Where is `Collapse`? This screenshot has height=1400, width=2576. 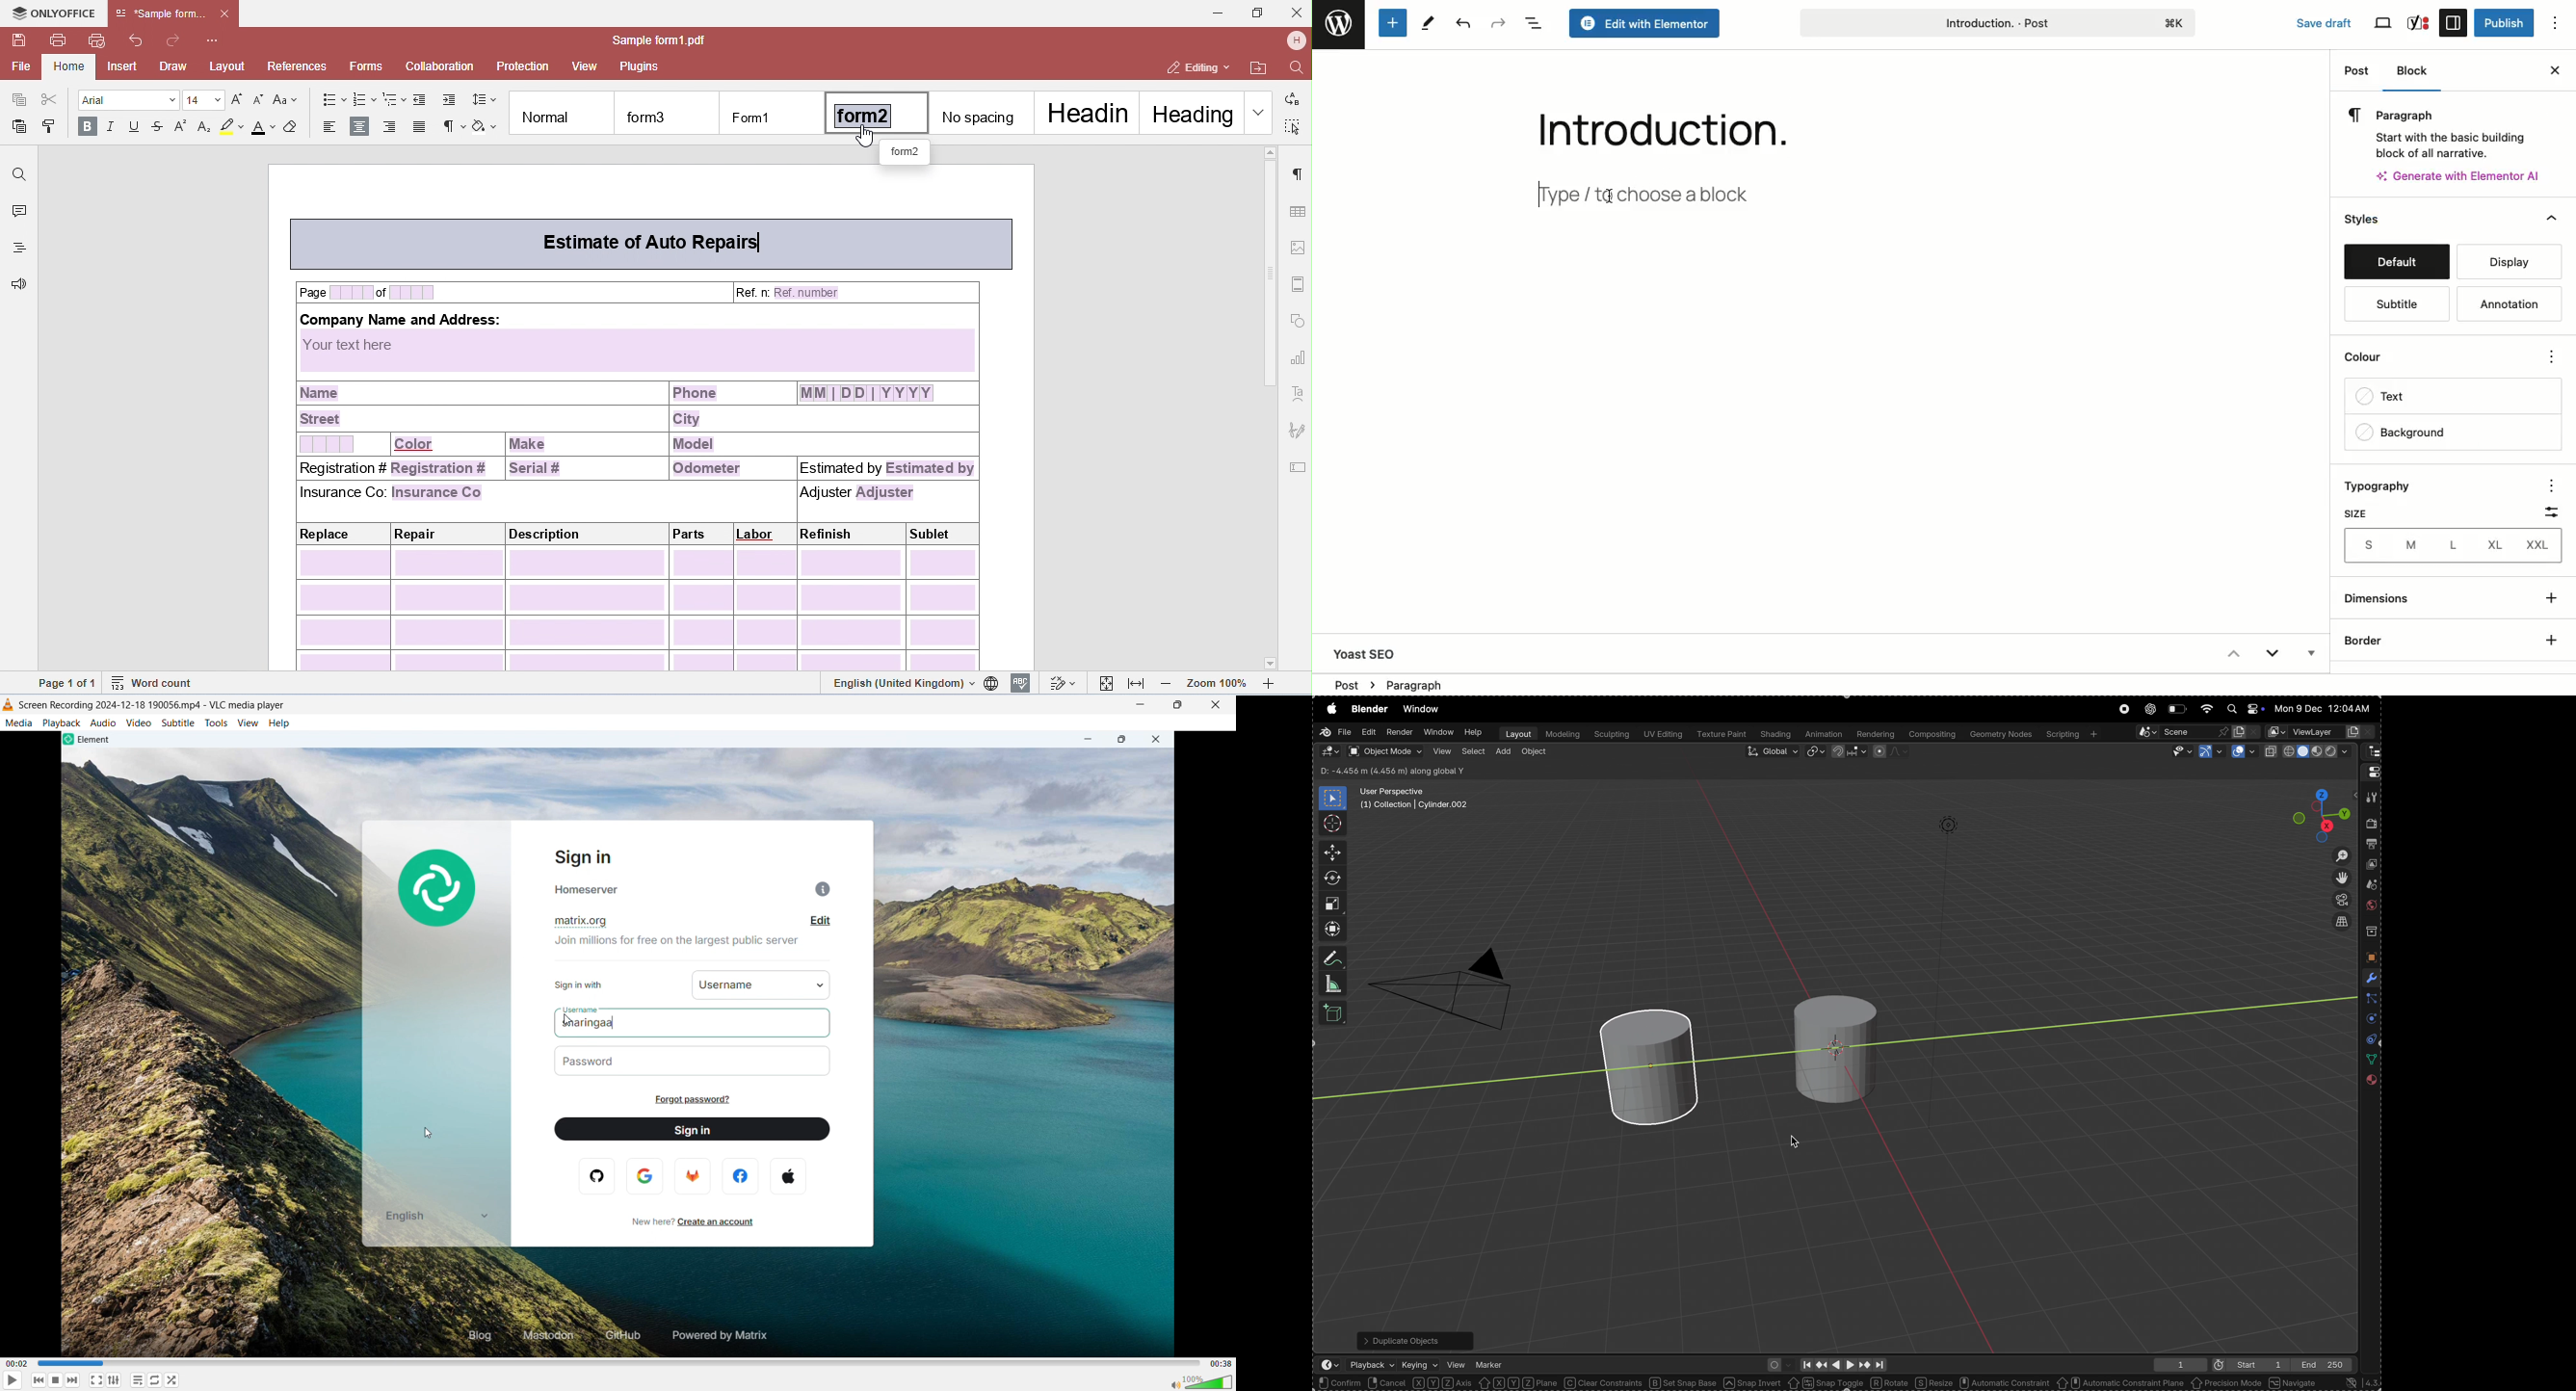
Collapse is located at coordinates (2232, 653).